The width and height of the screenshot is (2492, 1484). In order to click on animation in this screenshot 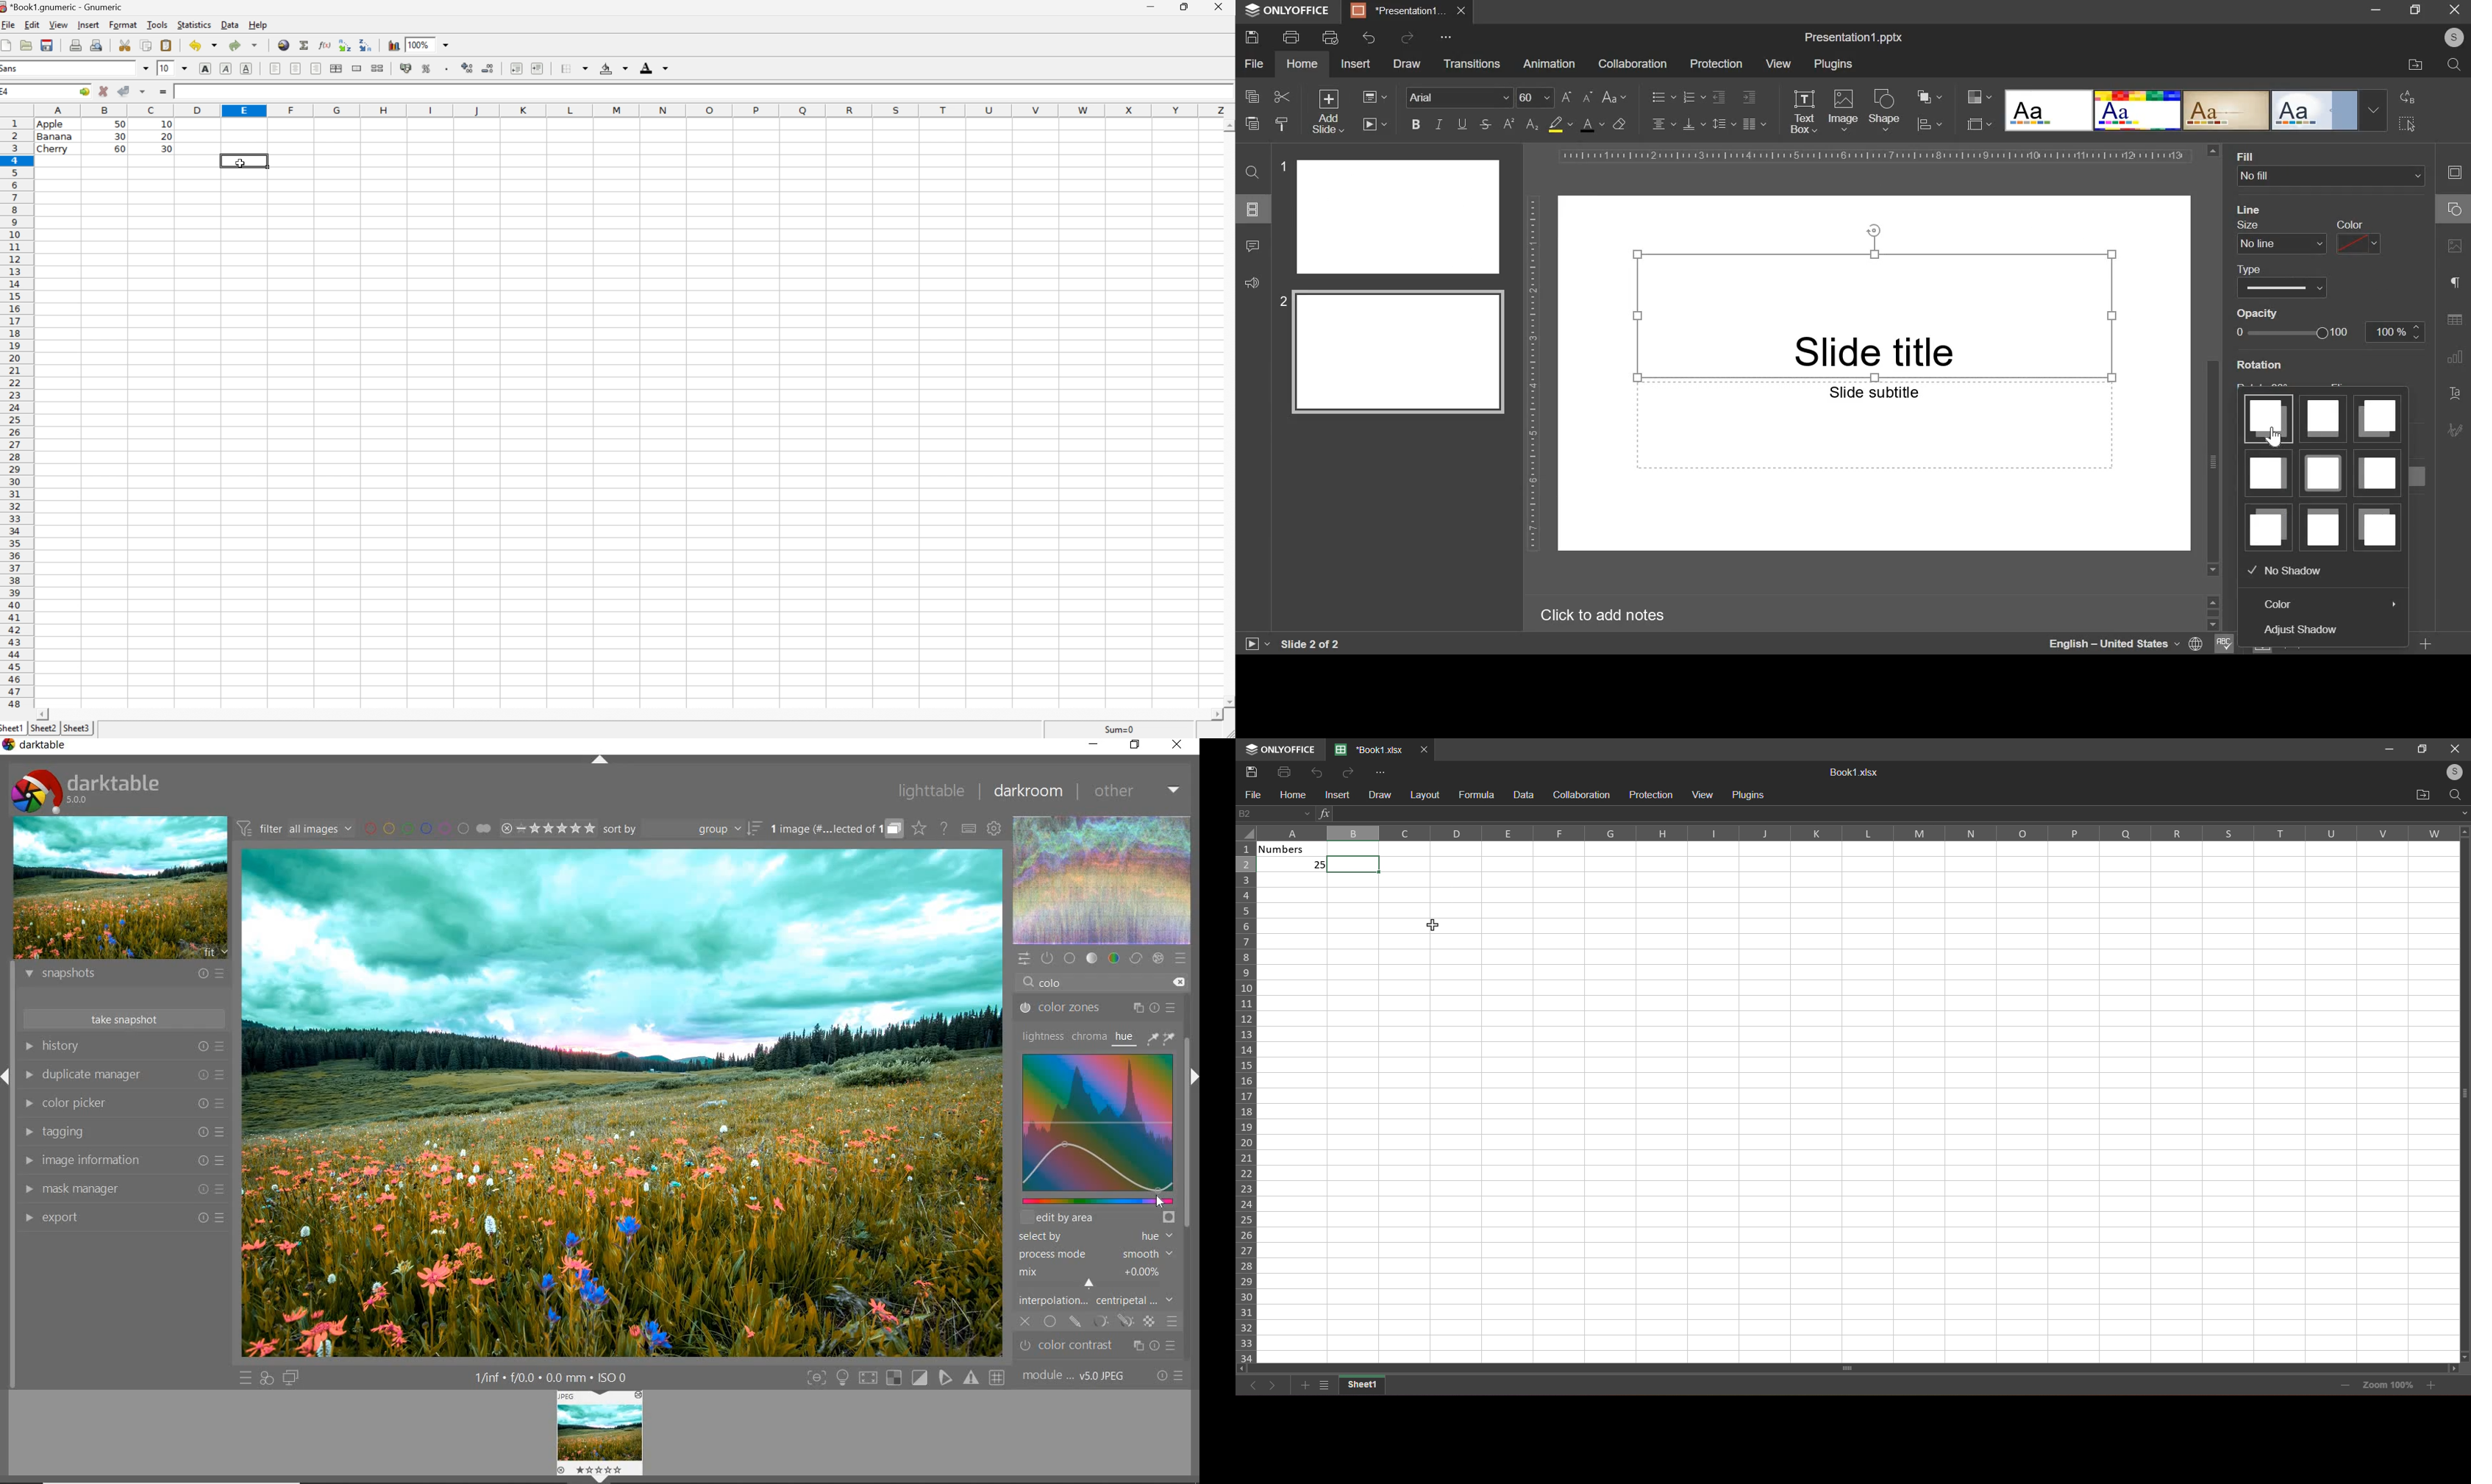, I will do `click(1549, 64)`.